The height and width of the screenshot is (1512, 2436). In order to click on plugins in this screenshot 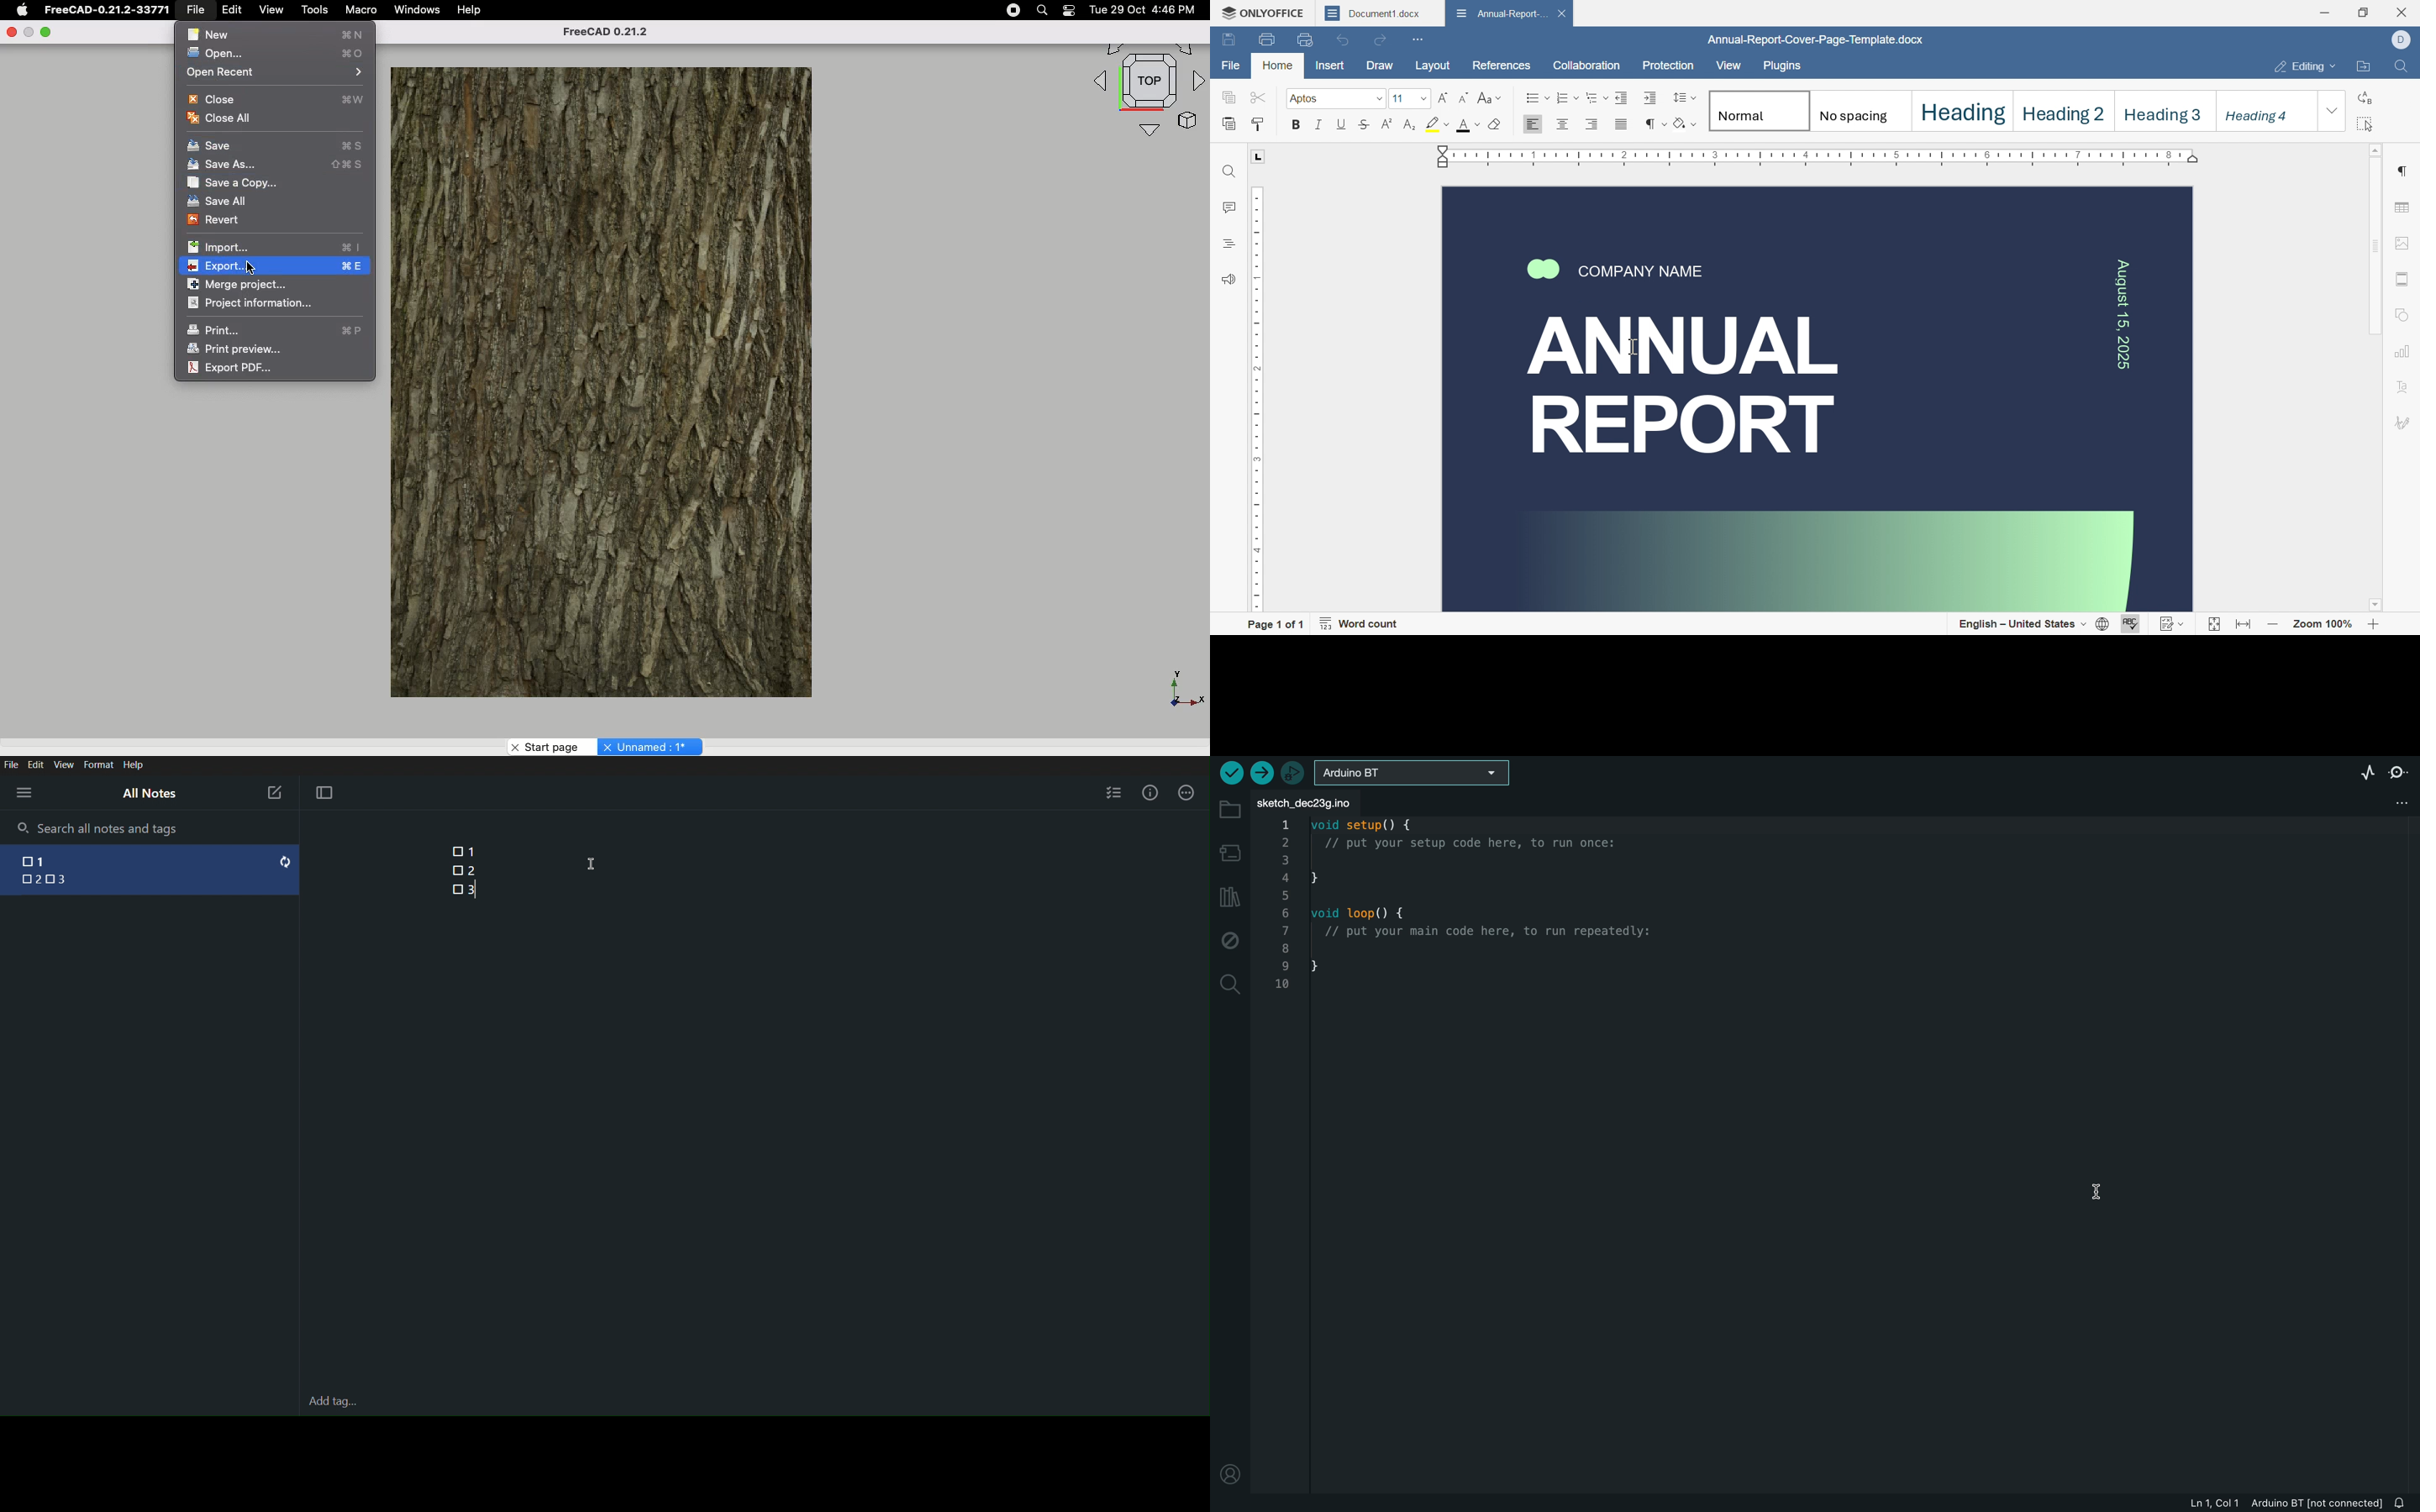, I will do `click(1780, 67)`.